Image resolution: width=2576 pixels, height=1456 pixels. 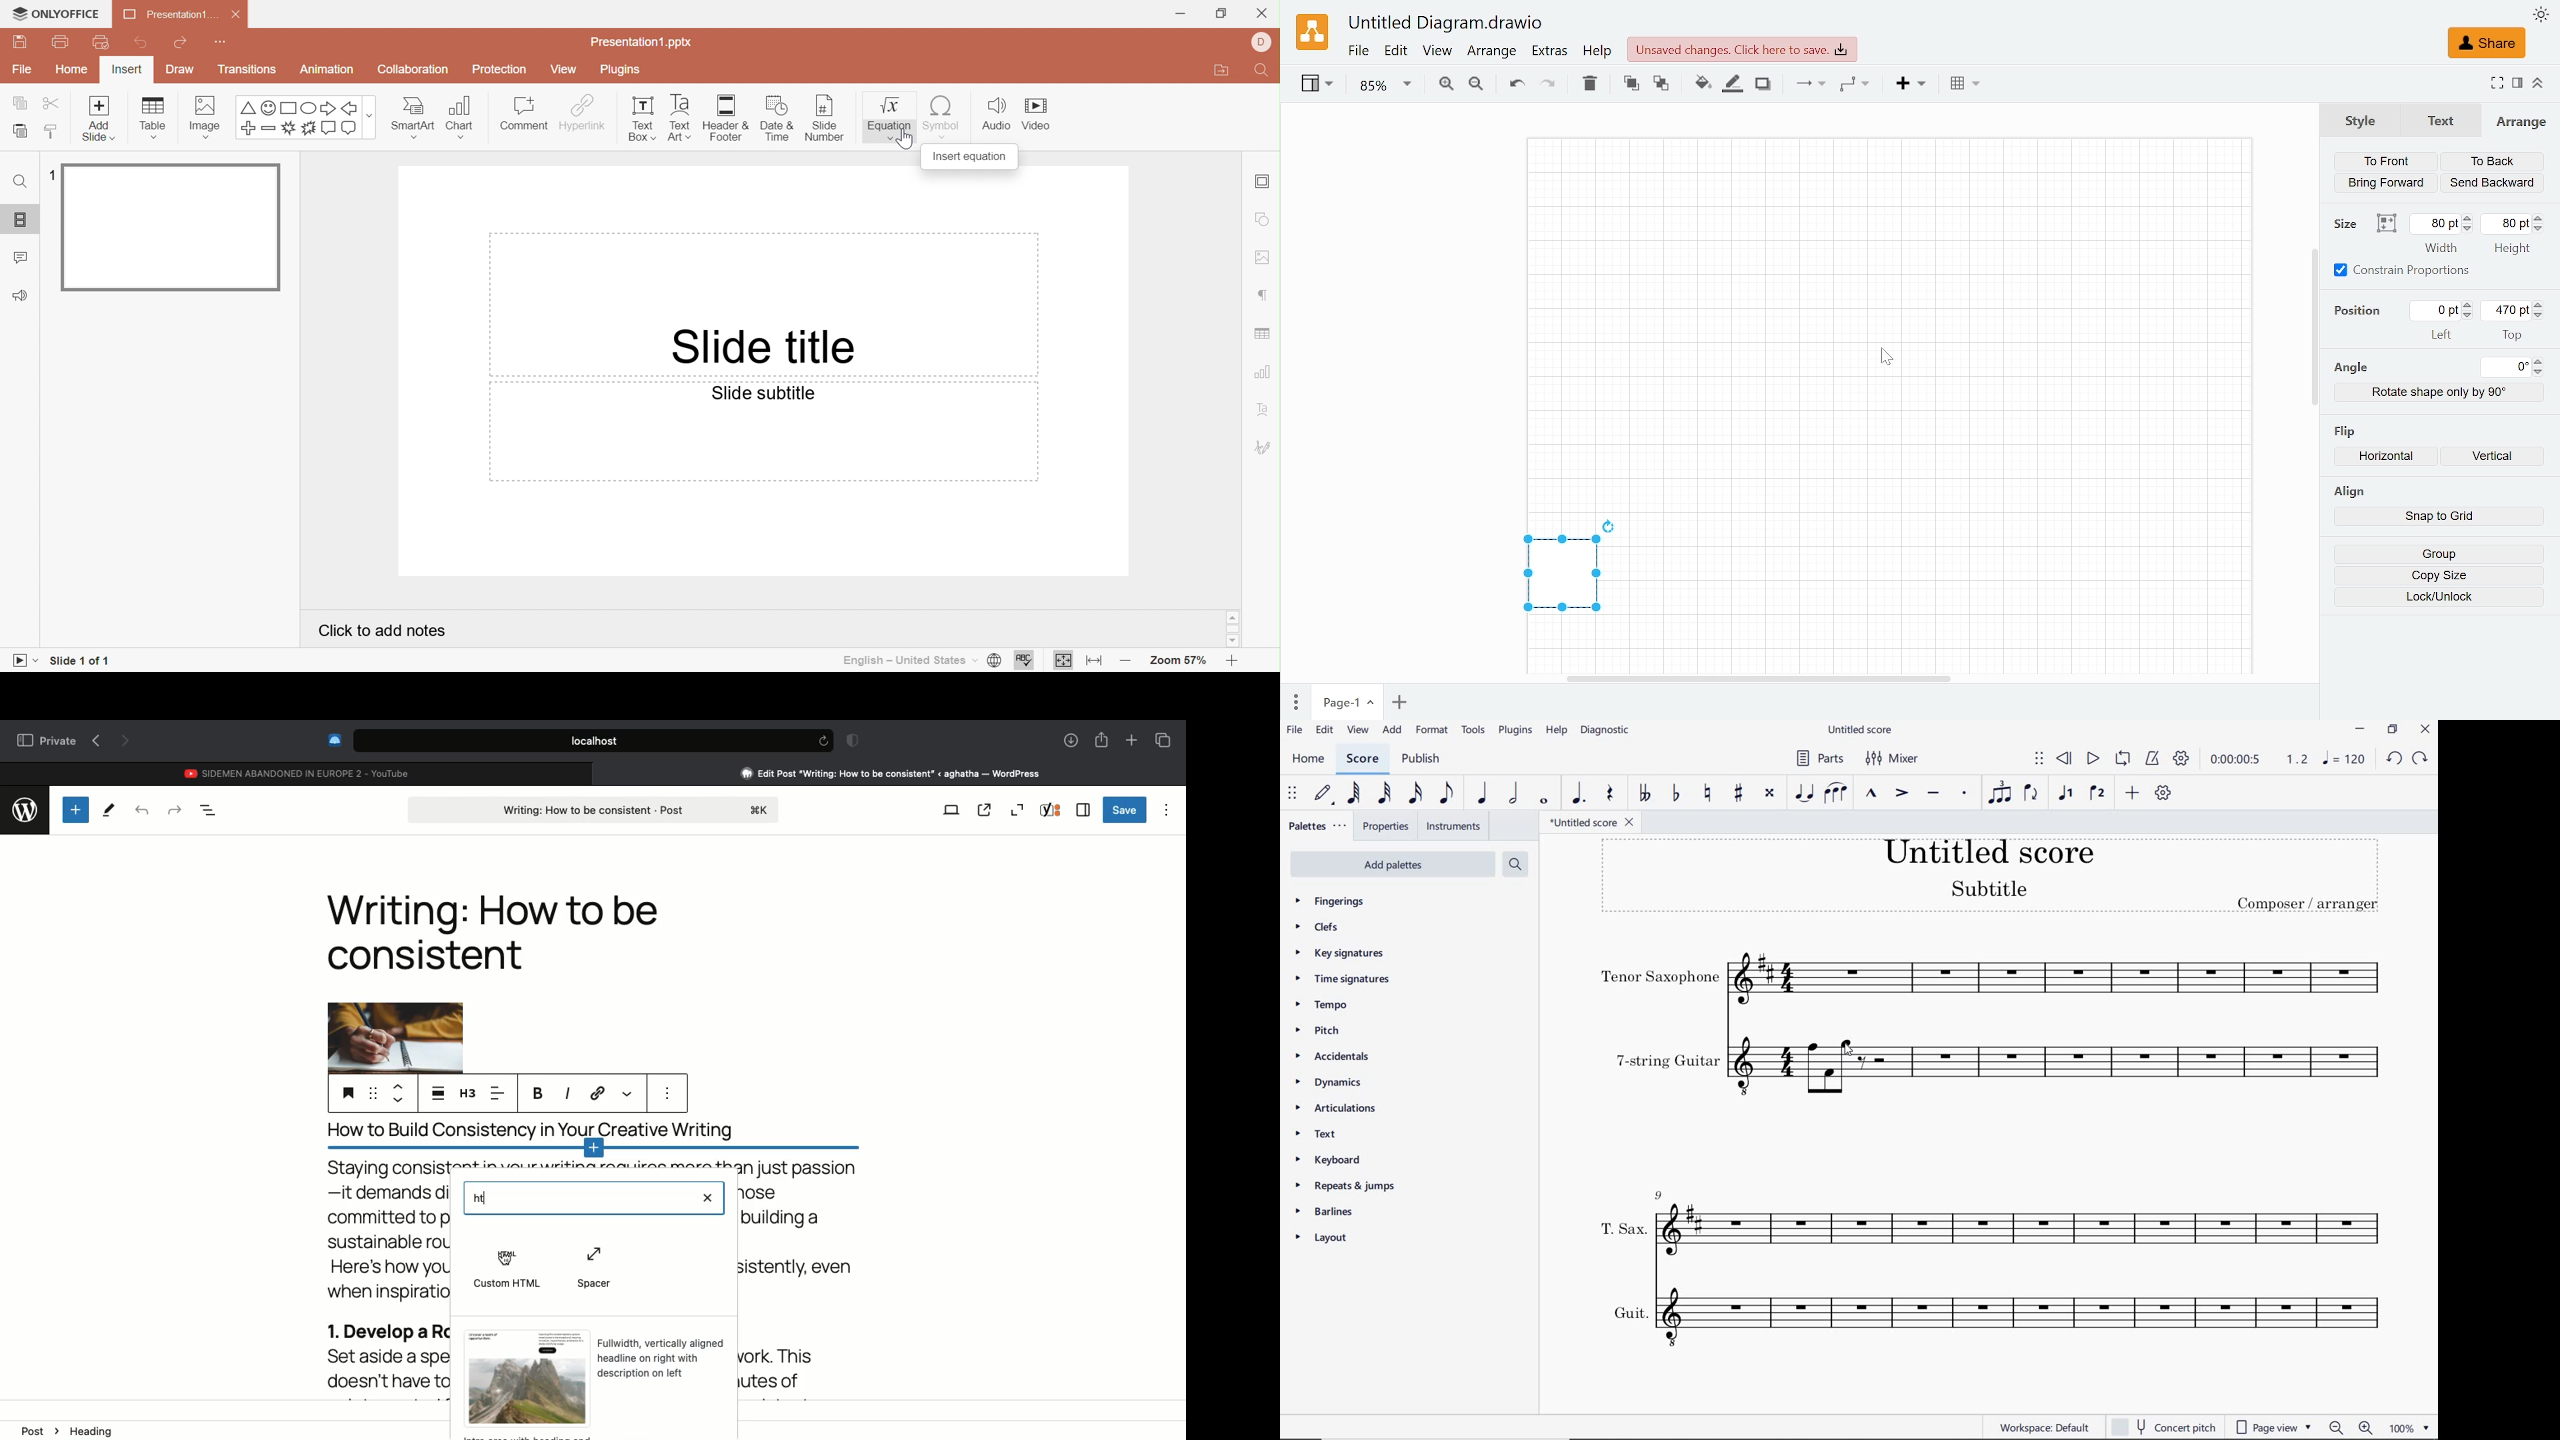 I want to click on Decrease top, so click(x=2541, y=316).